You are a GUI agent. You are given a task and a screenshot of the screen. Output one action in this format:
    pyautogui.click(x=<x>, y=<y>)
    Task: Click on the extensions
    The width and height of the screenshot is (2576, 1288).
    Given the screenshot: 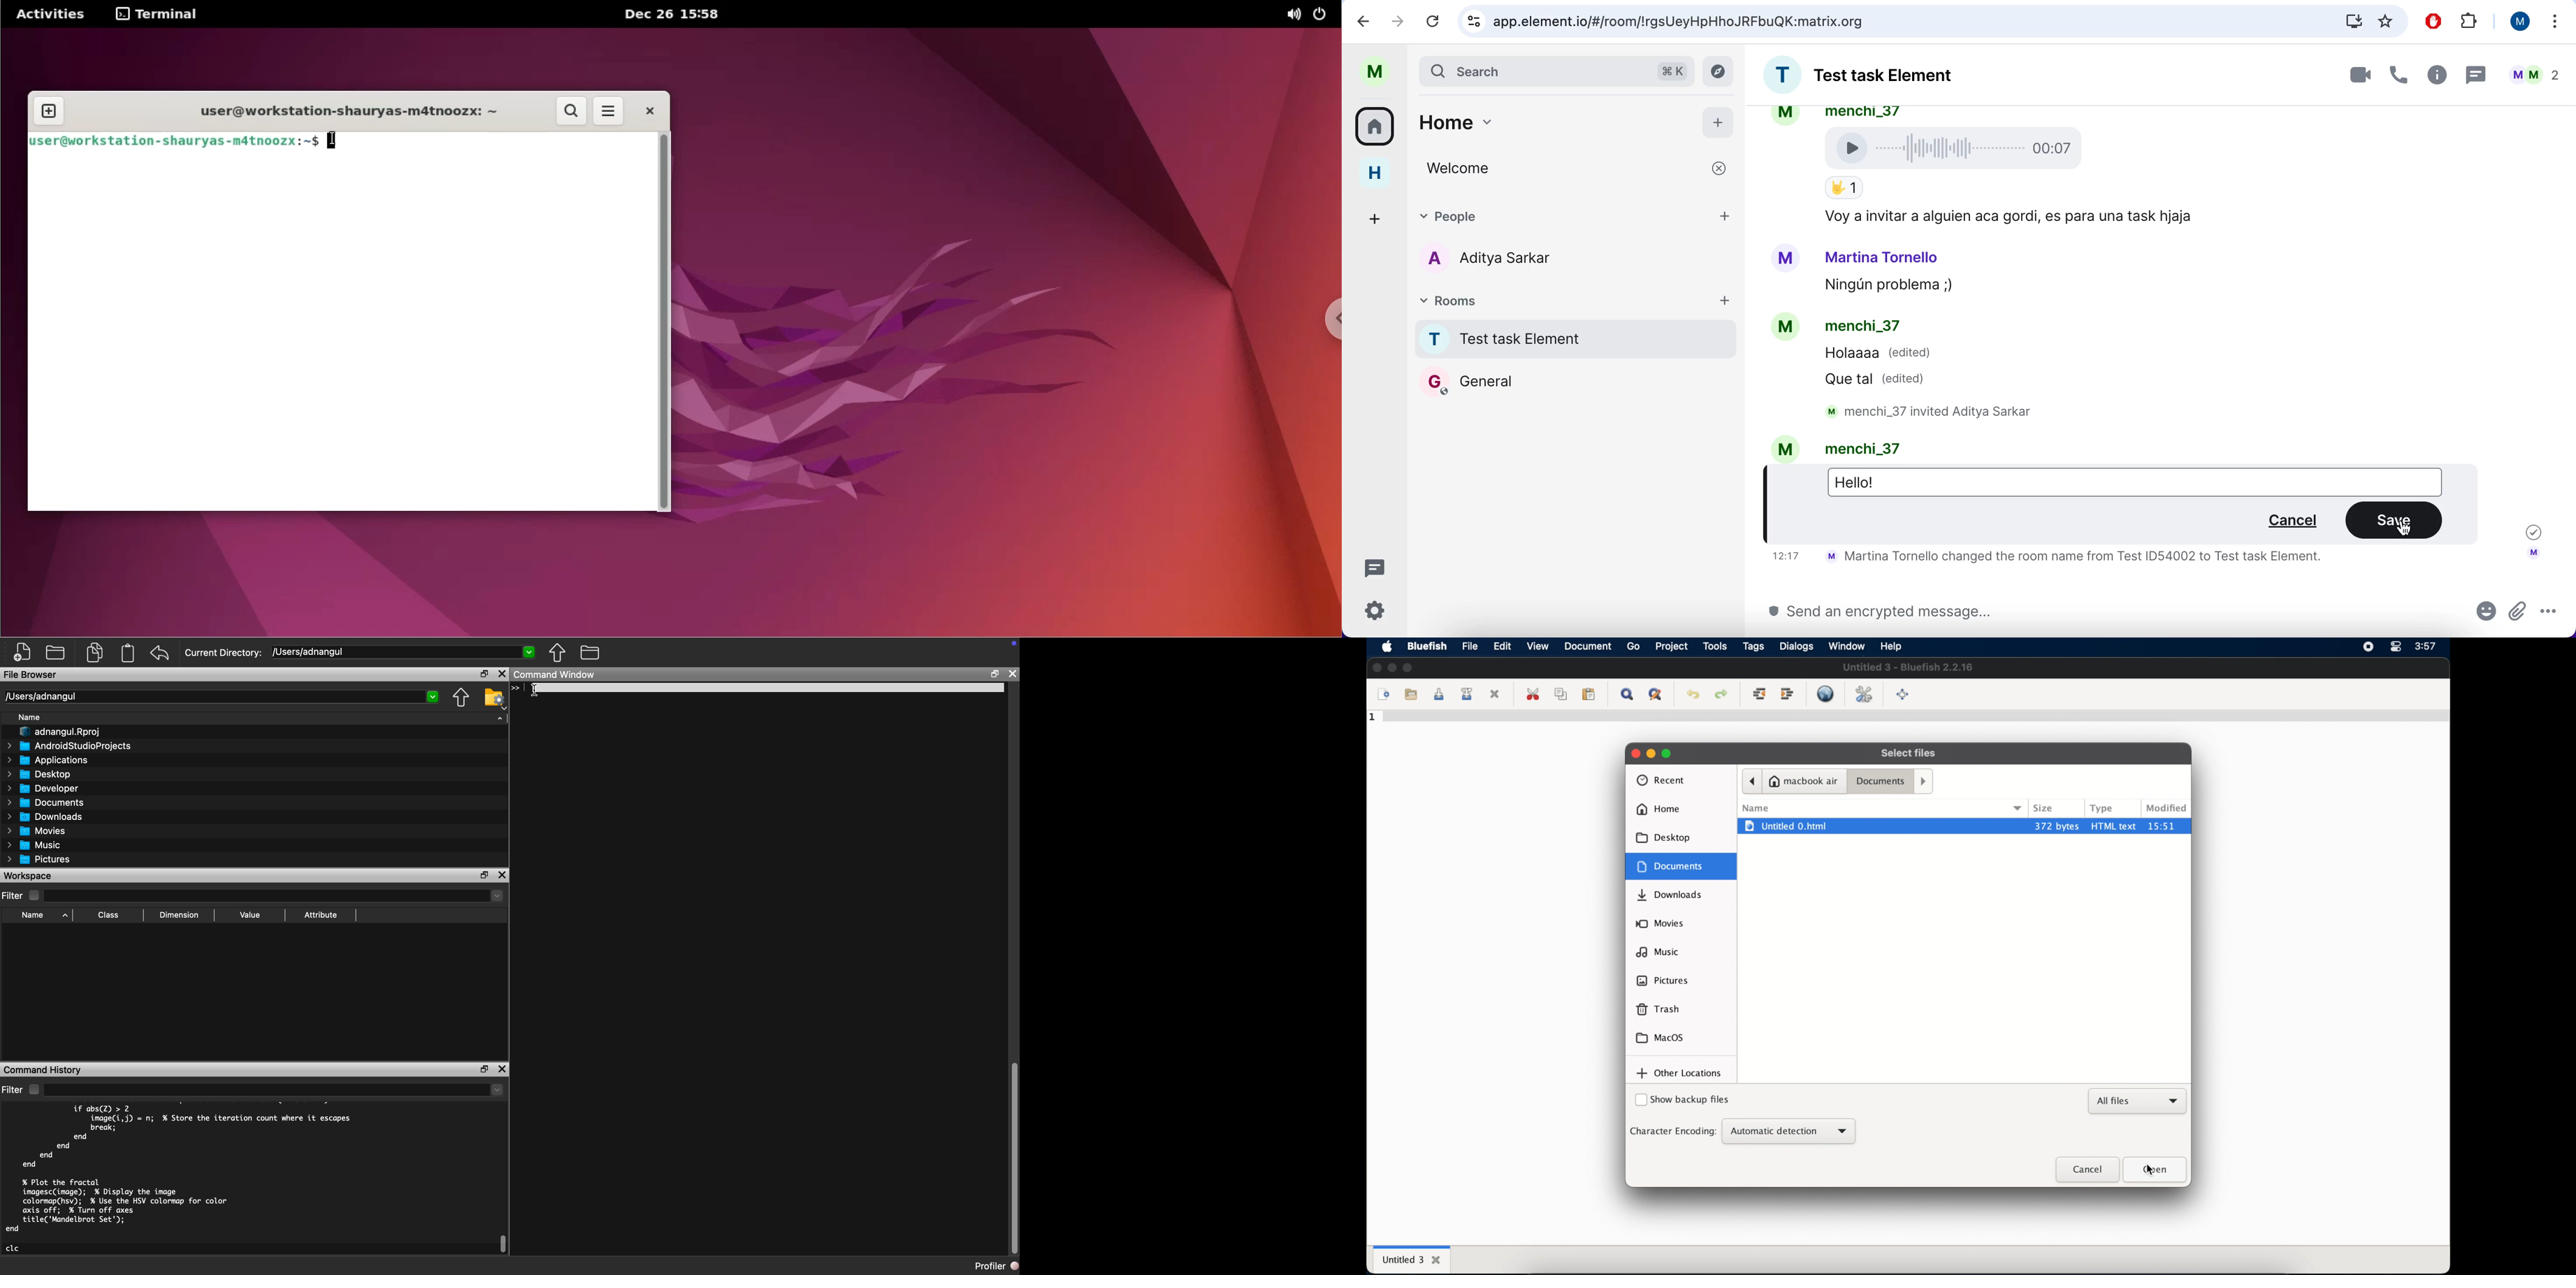 What is the action you would take?
    pyautogui.click(x=2475, y=21)
    